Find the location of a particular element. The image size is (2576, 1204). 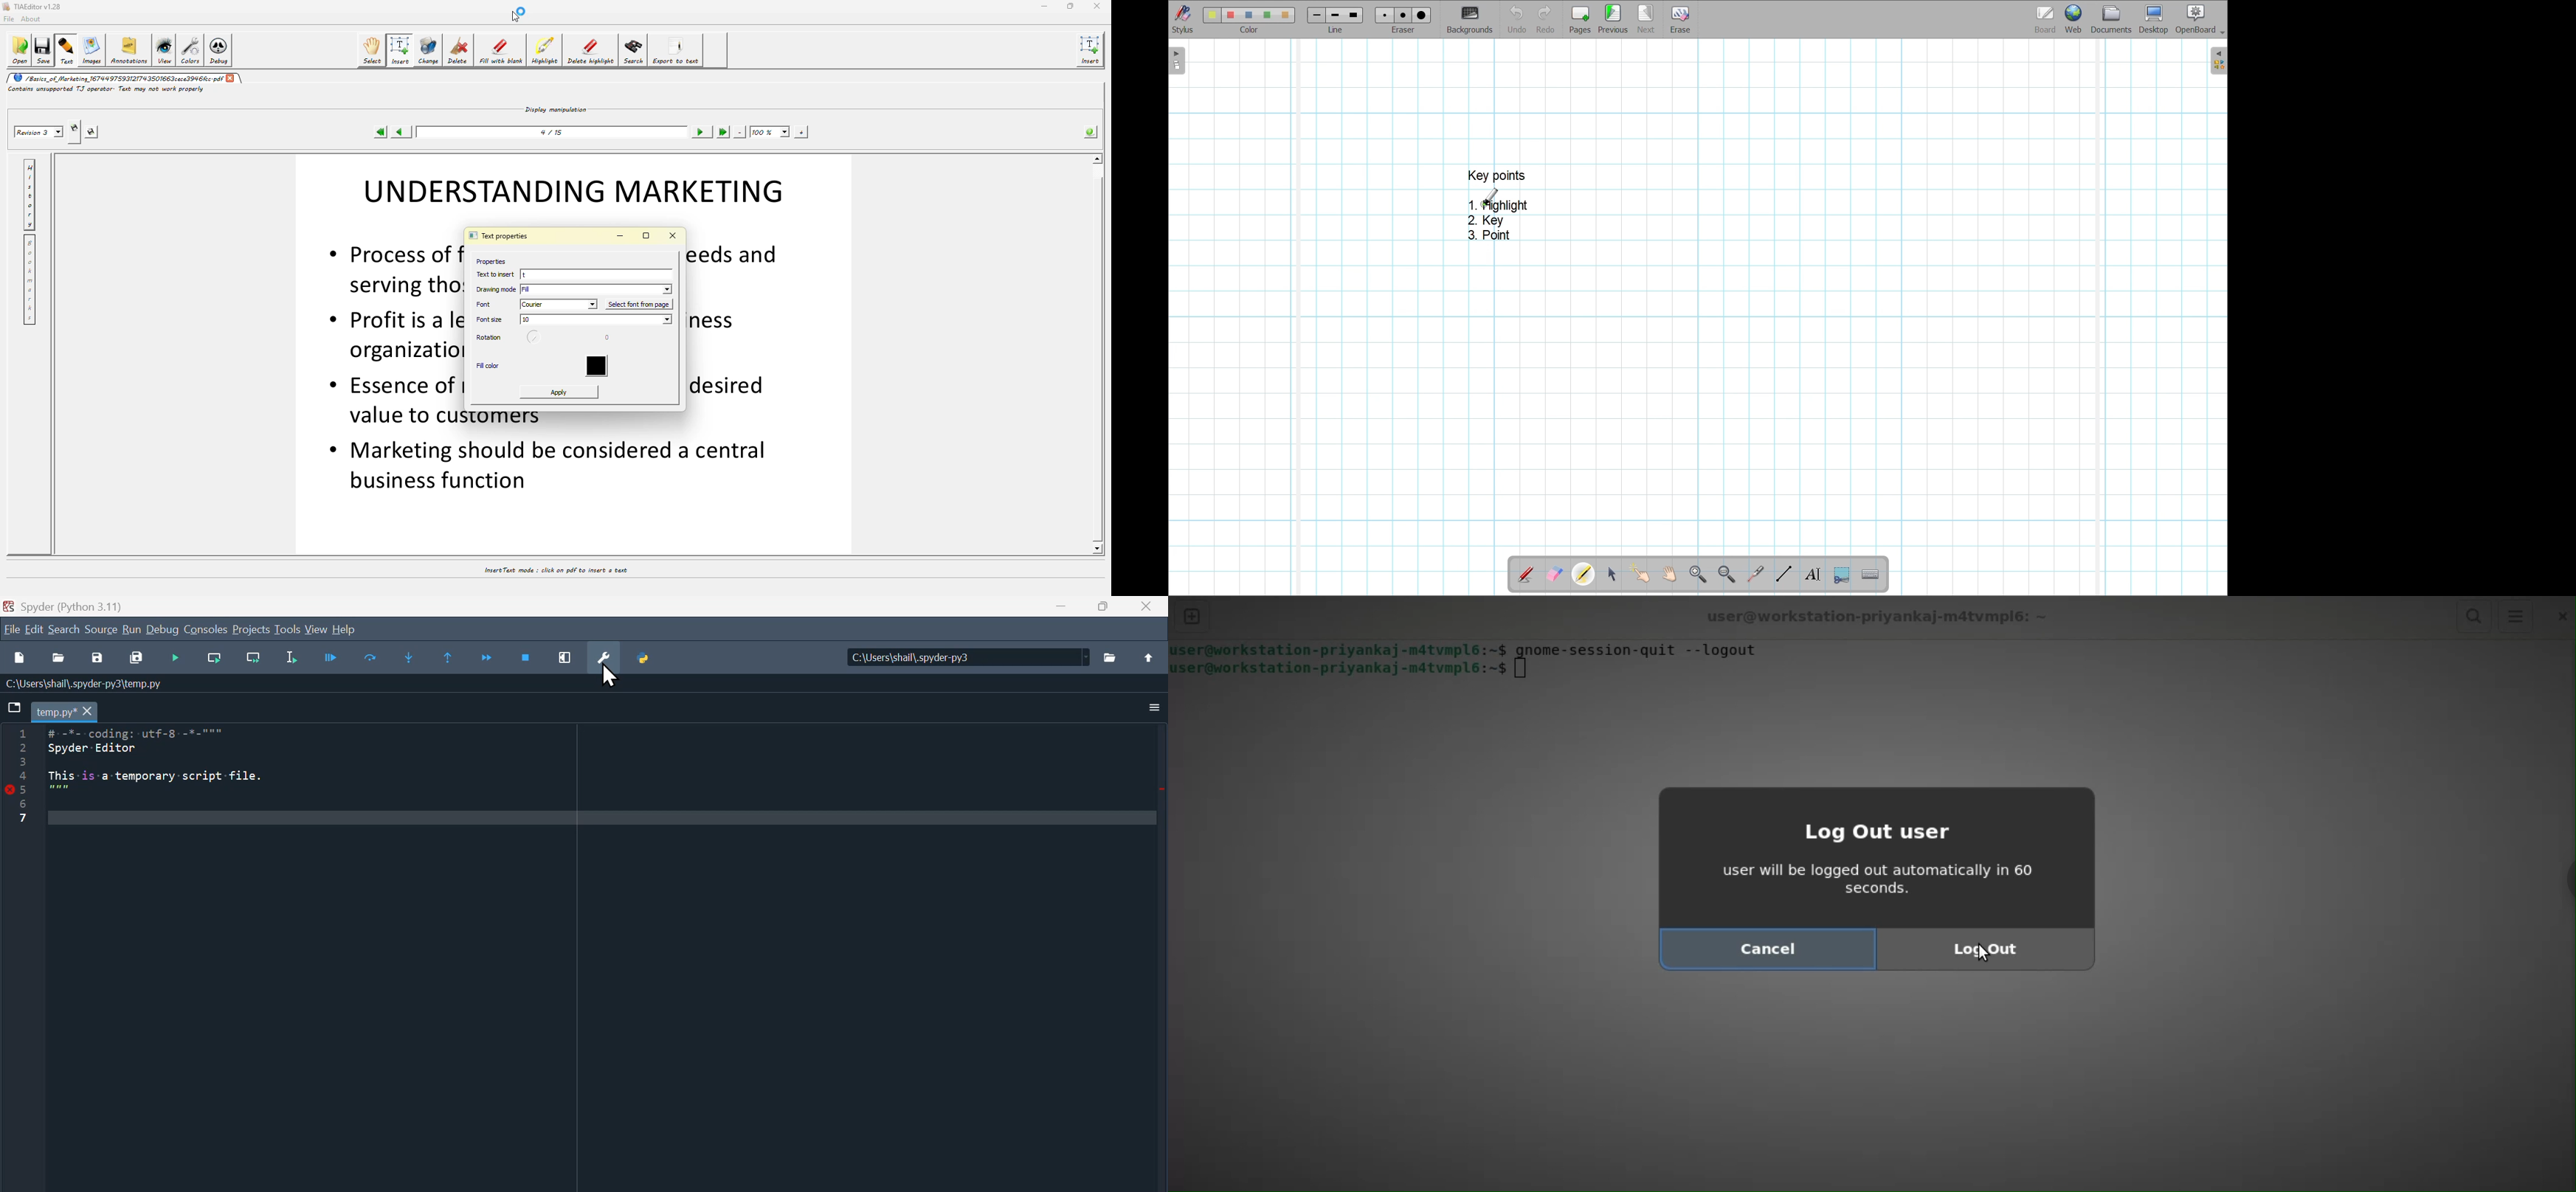

Stop debugging is located at coordinates (527, 659).